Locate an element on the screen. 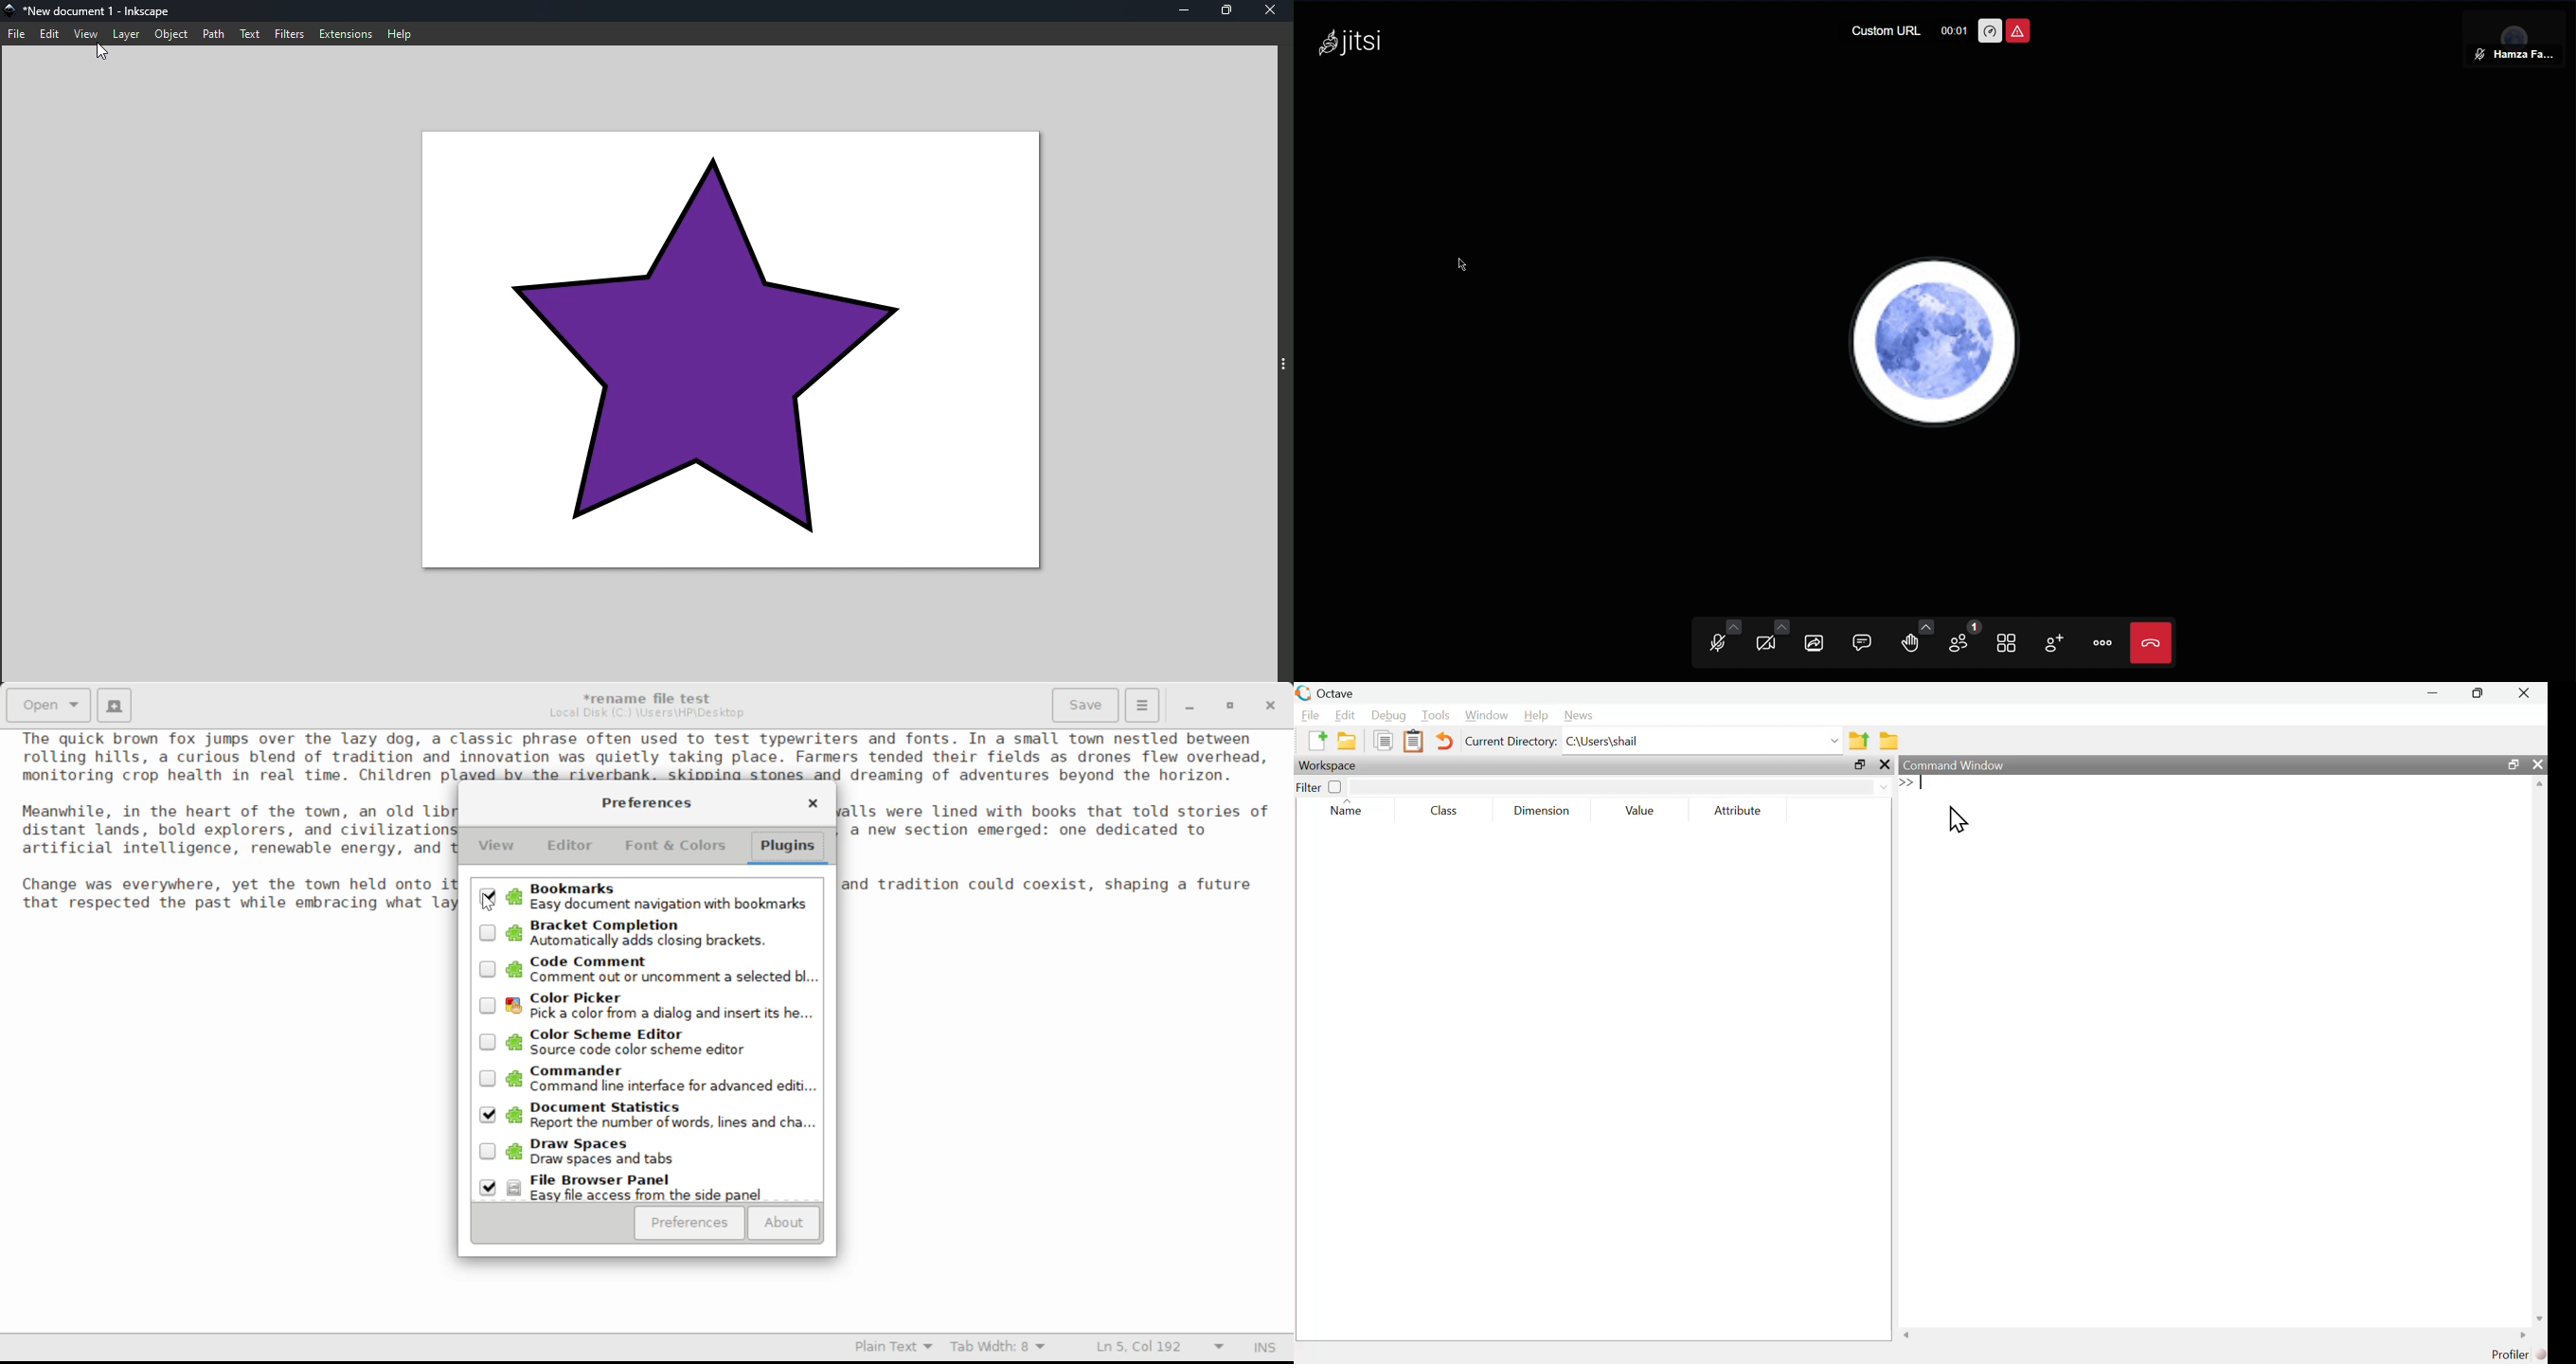 This screenshot has height=1372, width=2576. Path is located at coordinates (212, 31).